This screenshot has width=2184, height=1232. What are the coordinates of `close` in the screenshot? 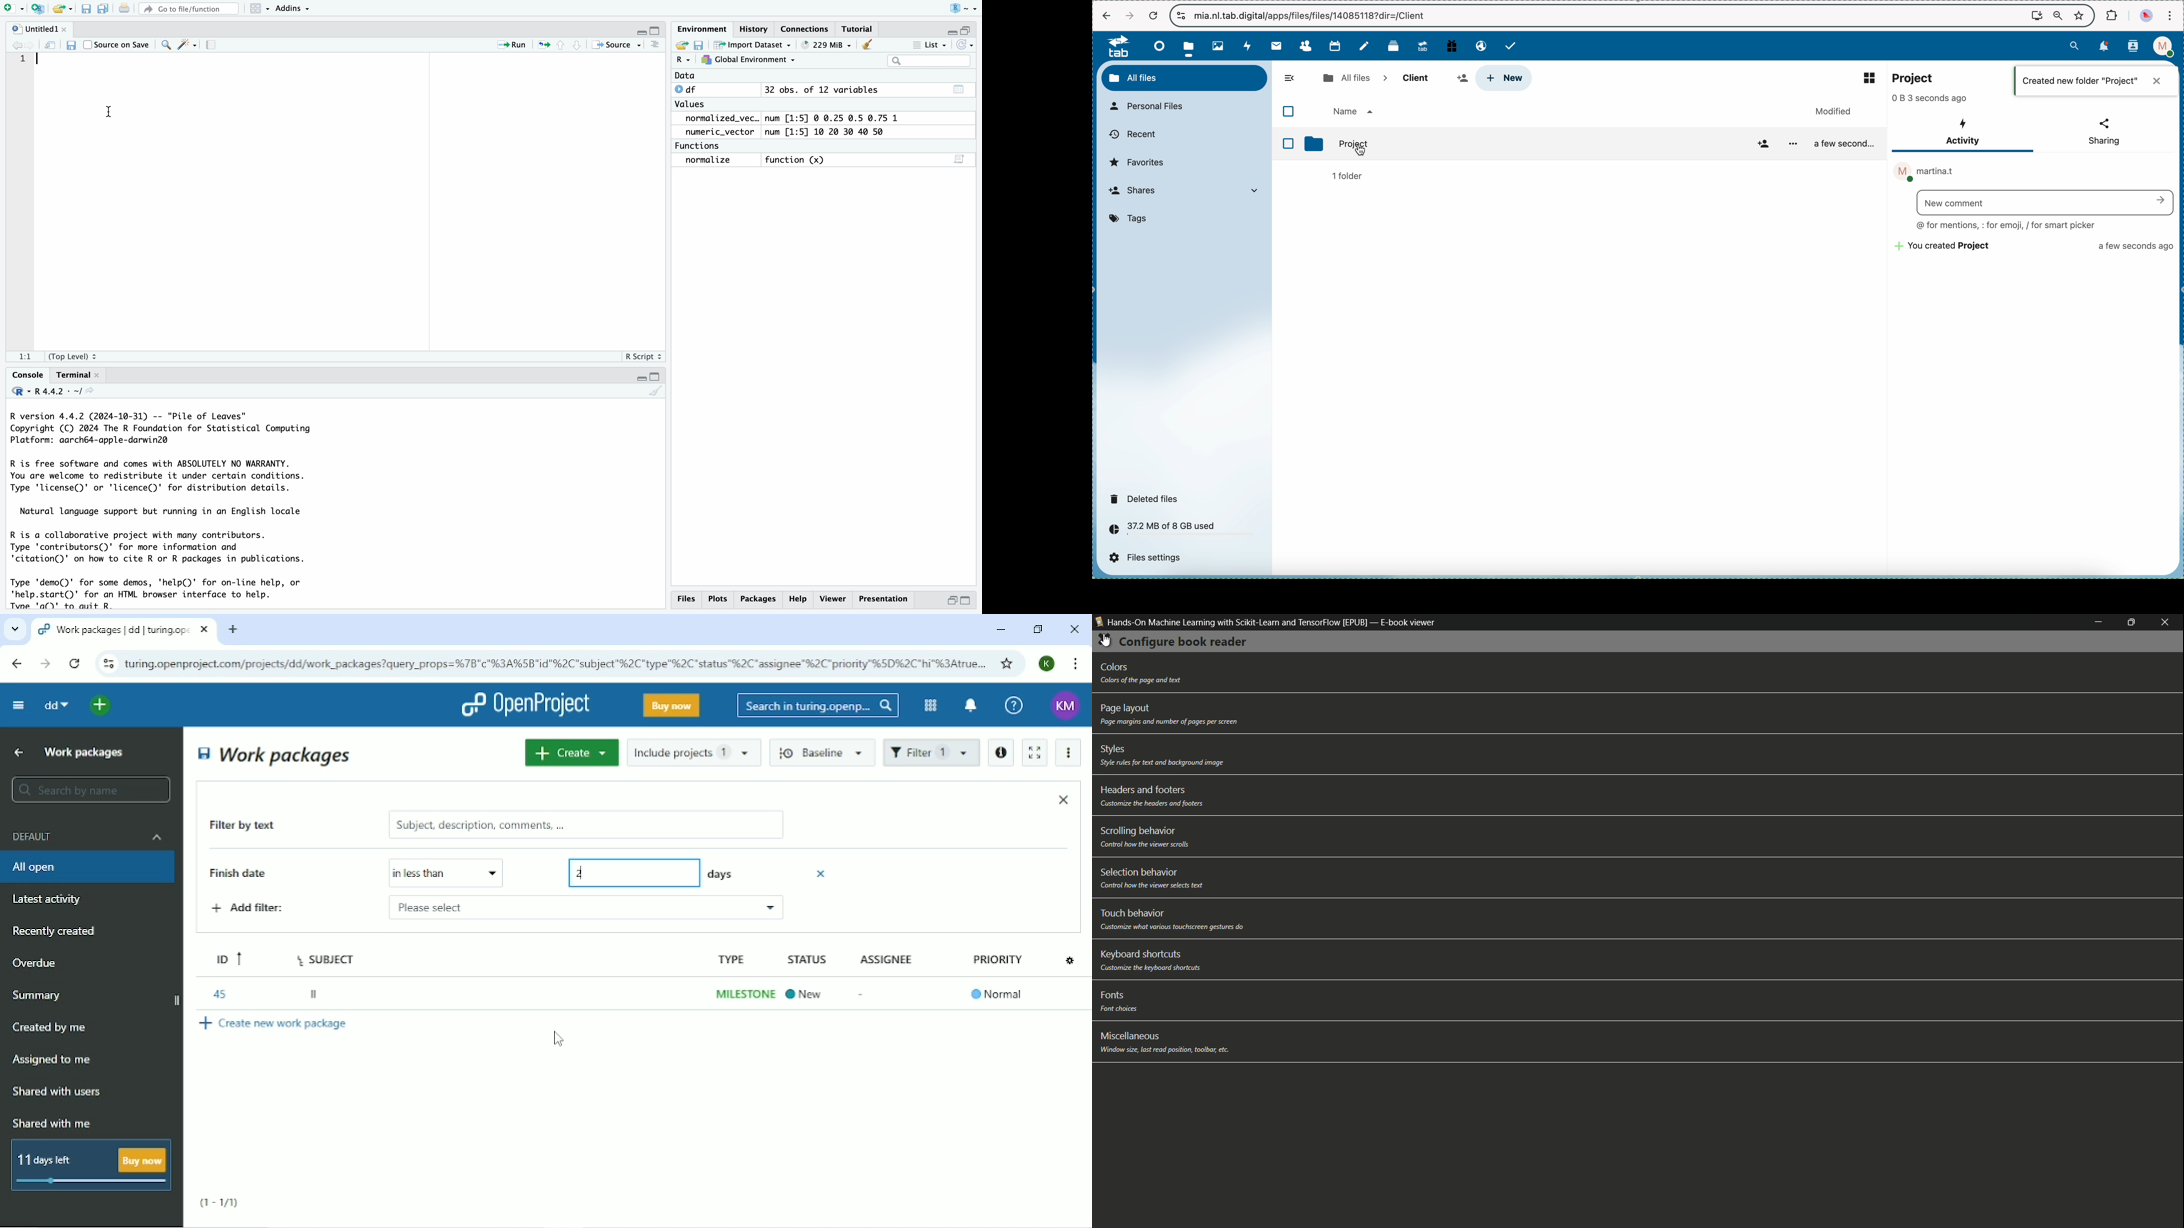 It's located at (69, 29).